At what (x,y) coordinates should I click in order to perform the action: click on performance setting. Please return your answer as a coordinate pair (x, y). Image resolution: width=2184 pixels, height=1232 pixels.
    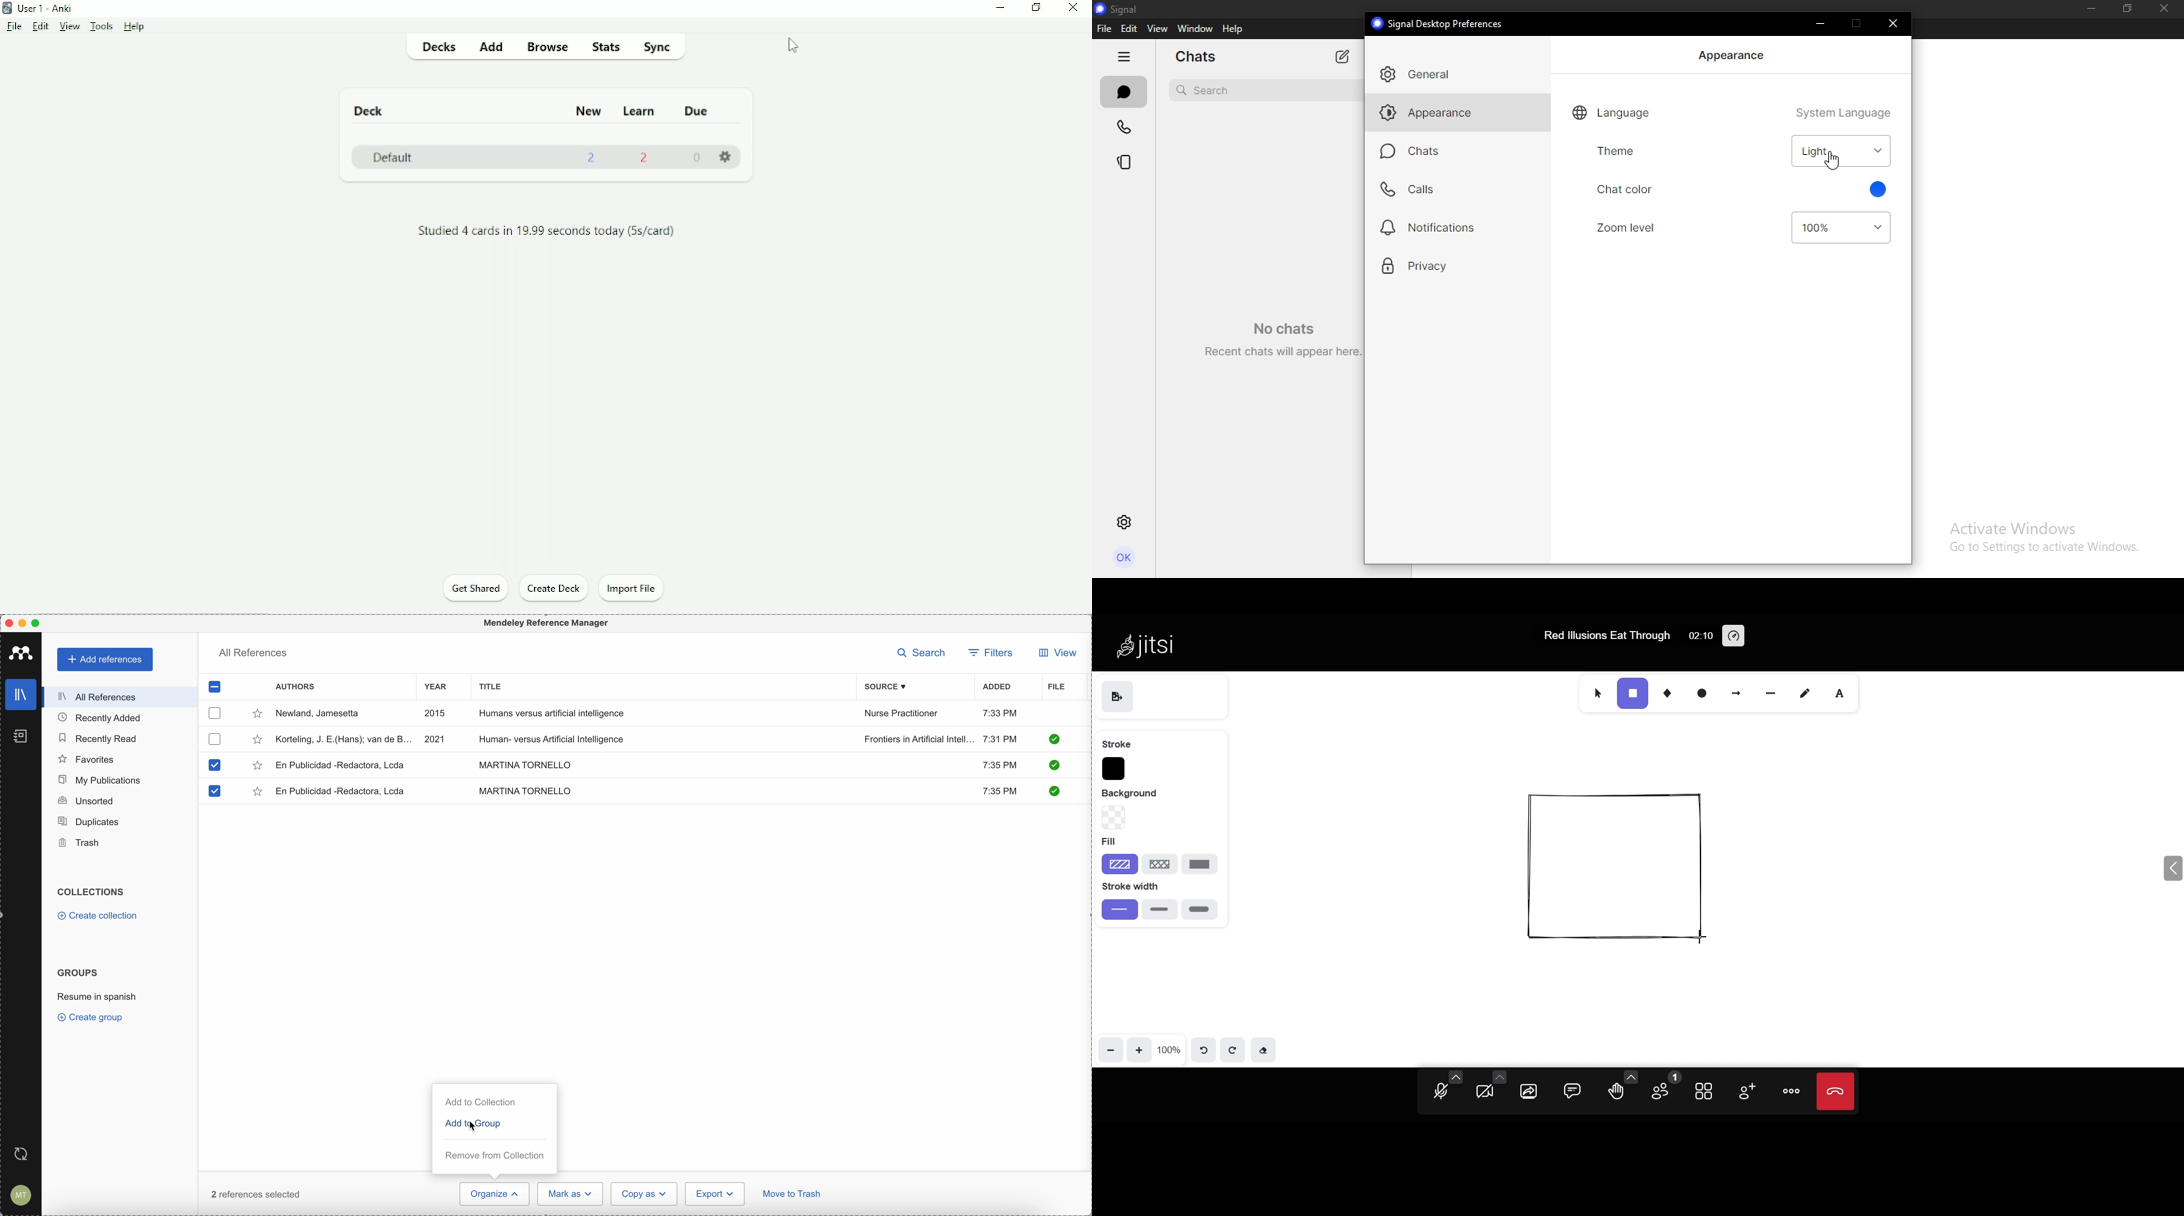
    Looking at the image, I should click on (1734, 636).